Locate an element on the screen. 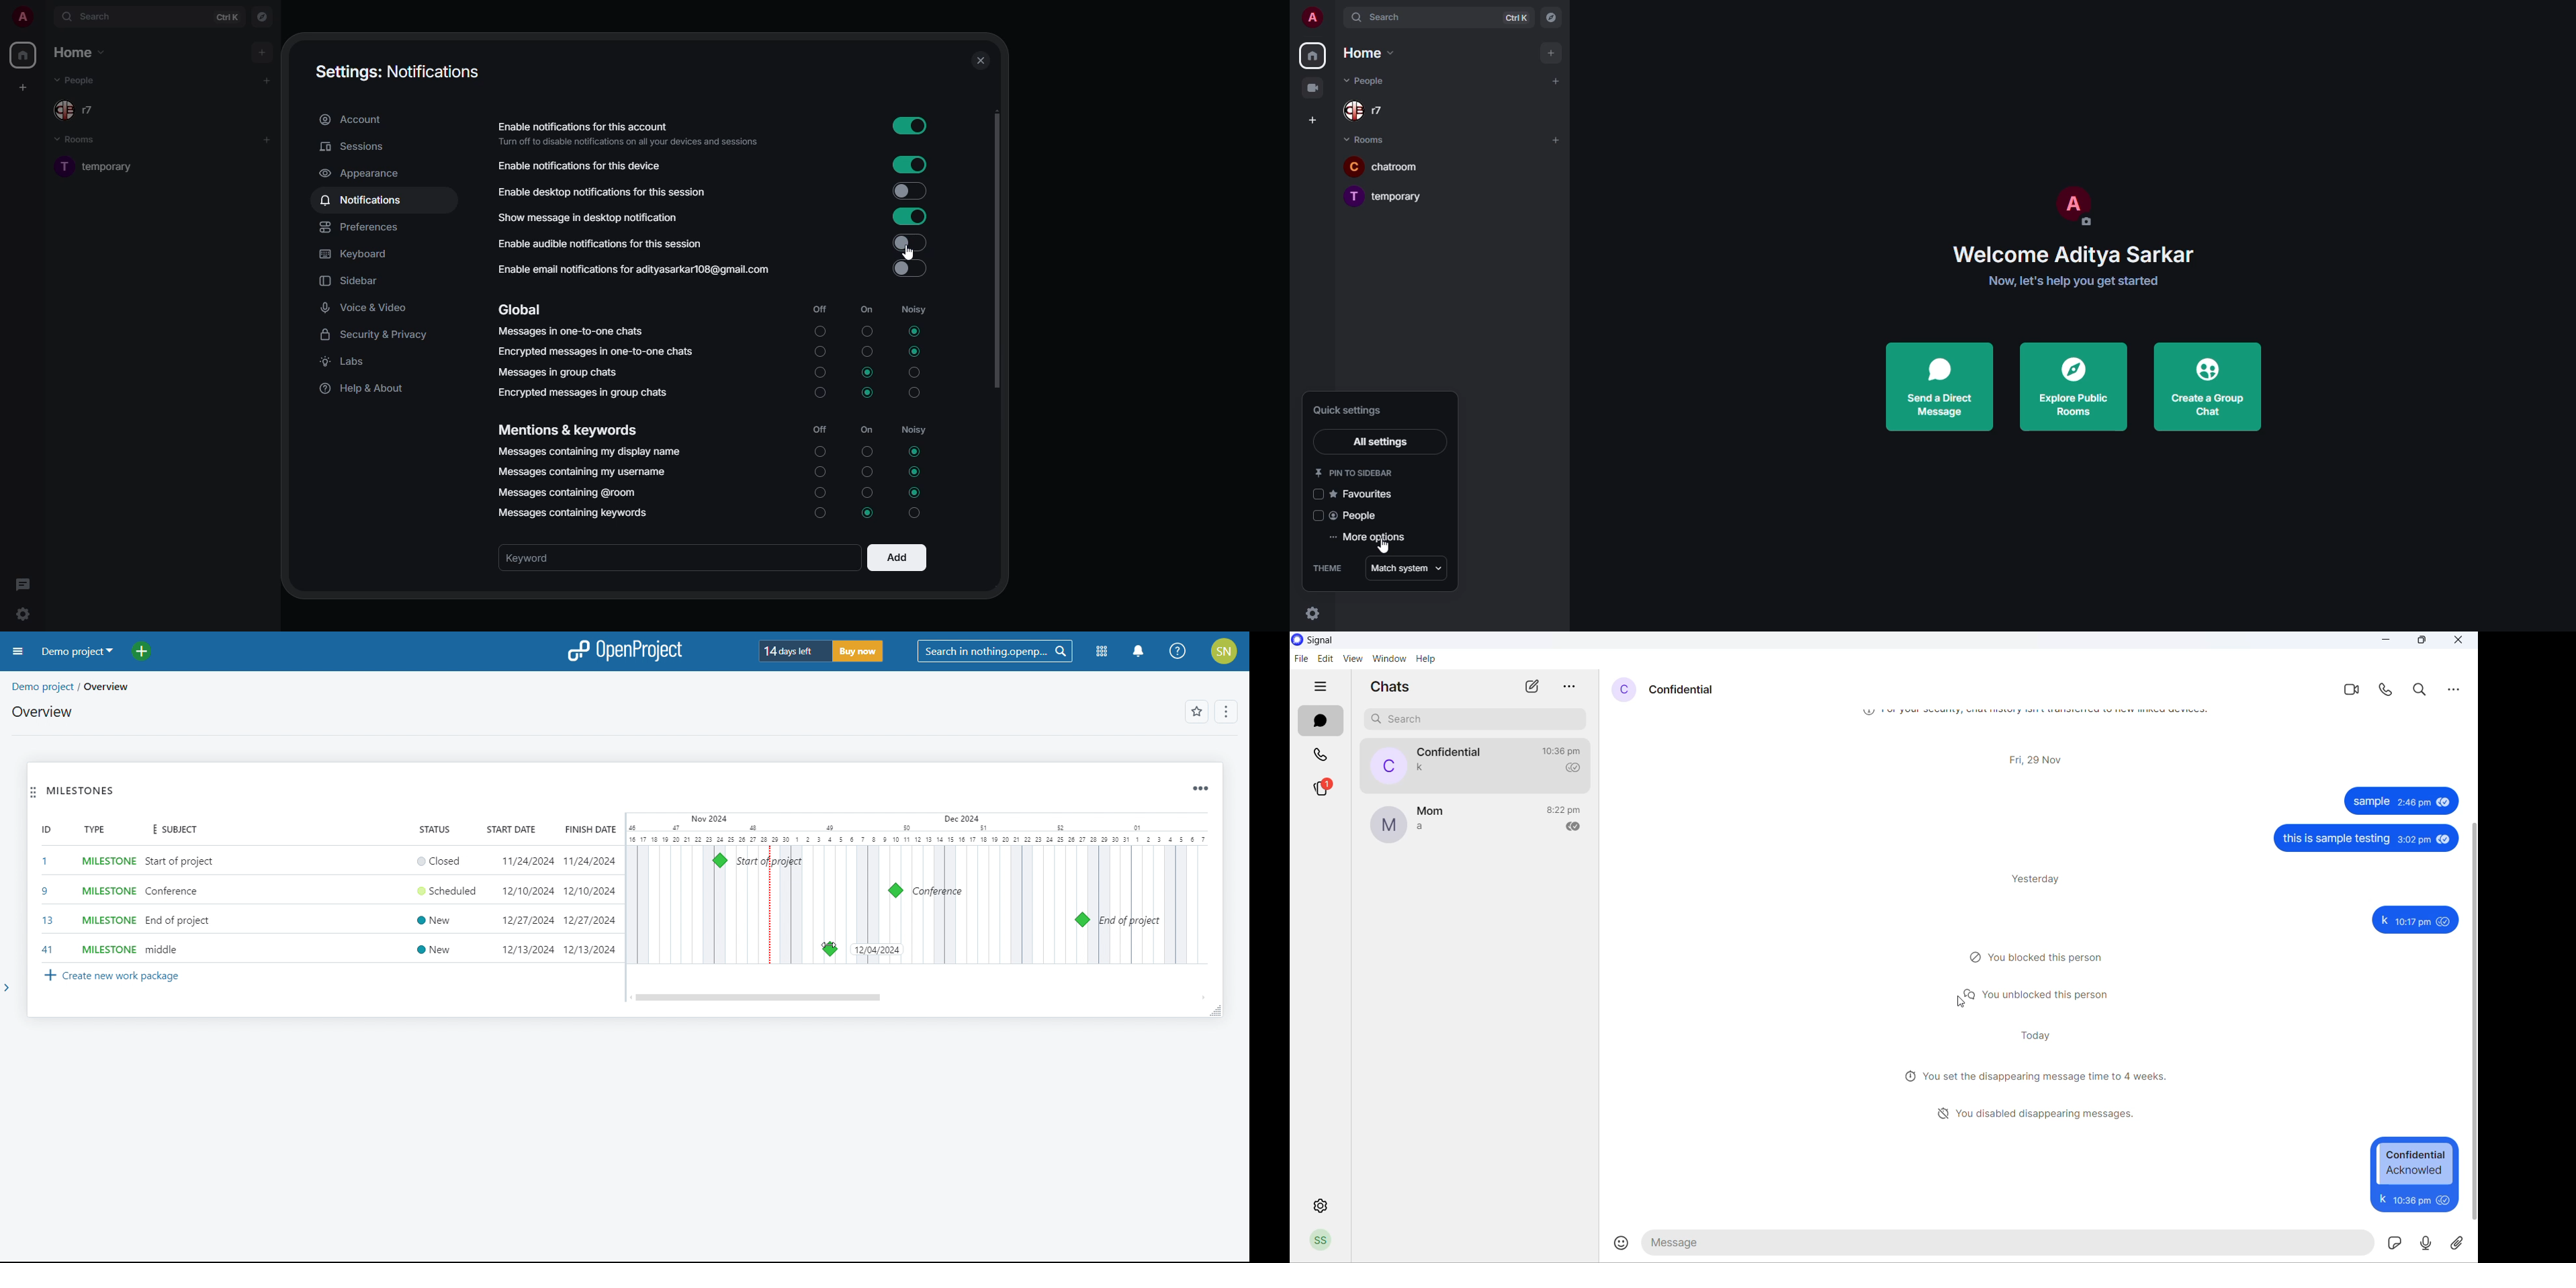 Image resolution: width=2576 pixels, height=1288 pixels. off is located at coordinates (824, 311).